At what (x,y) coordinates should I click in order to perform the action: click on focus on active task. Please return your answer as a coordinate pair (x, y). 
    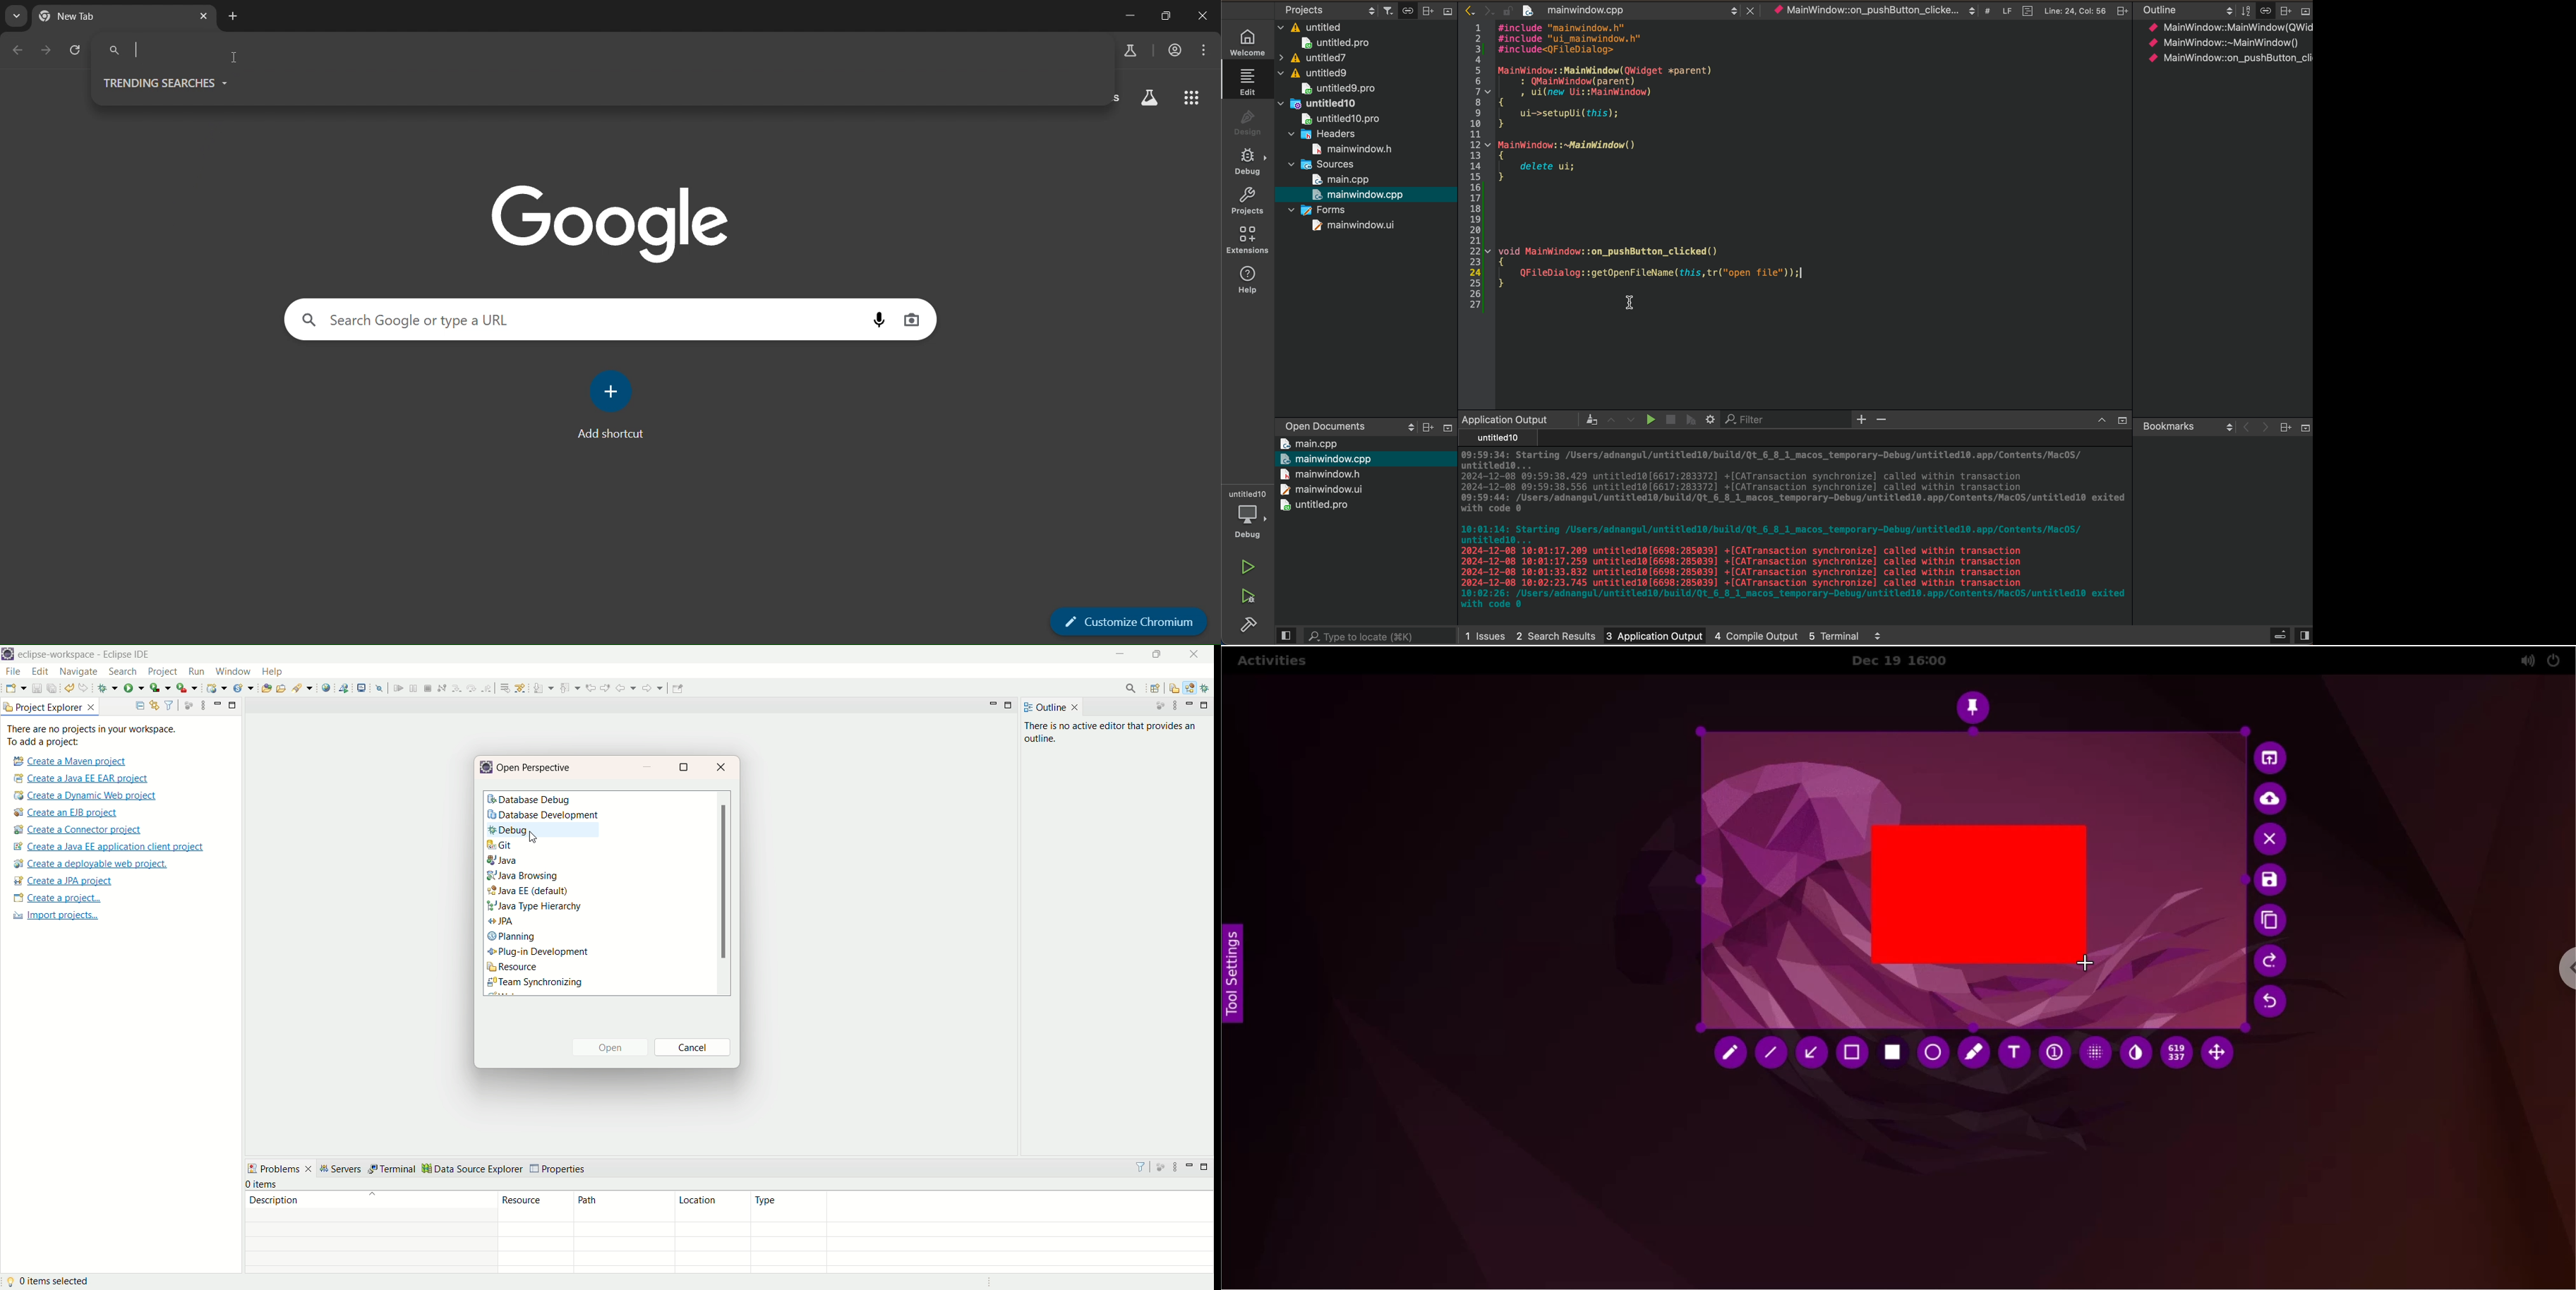
    Looking at the image, I should click on (1158, 706).